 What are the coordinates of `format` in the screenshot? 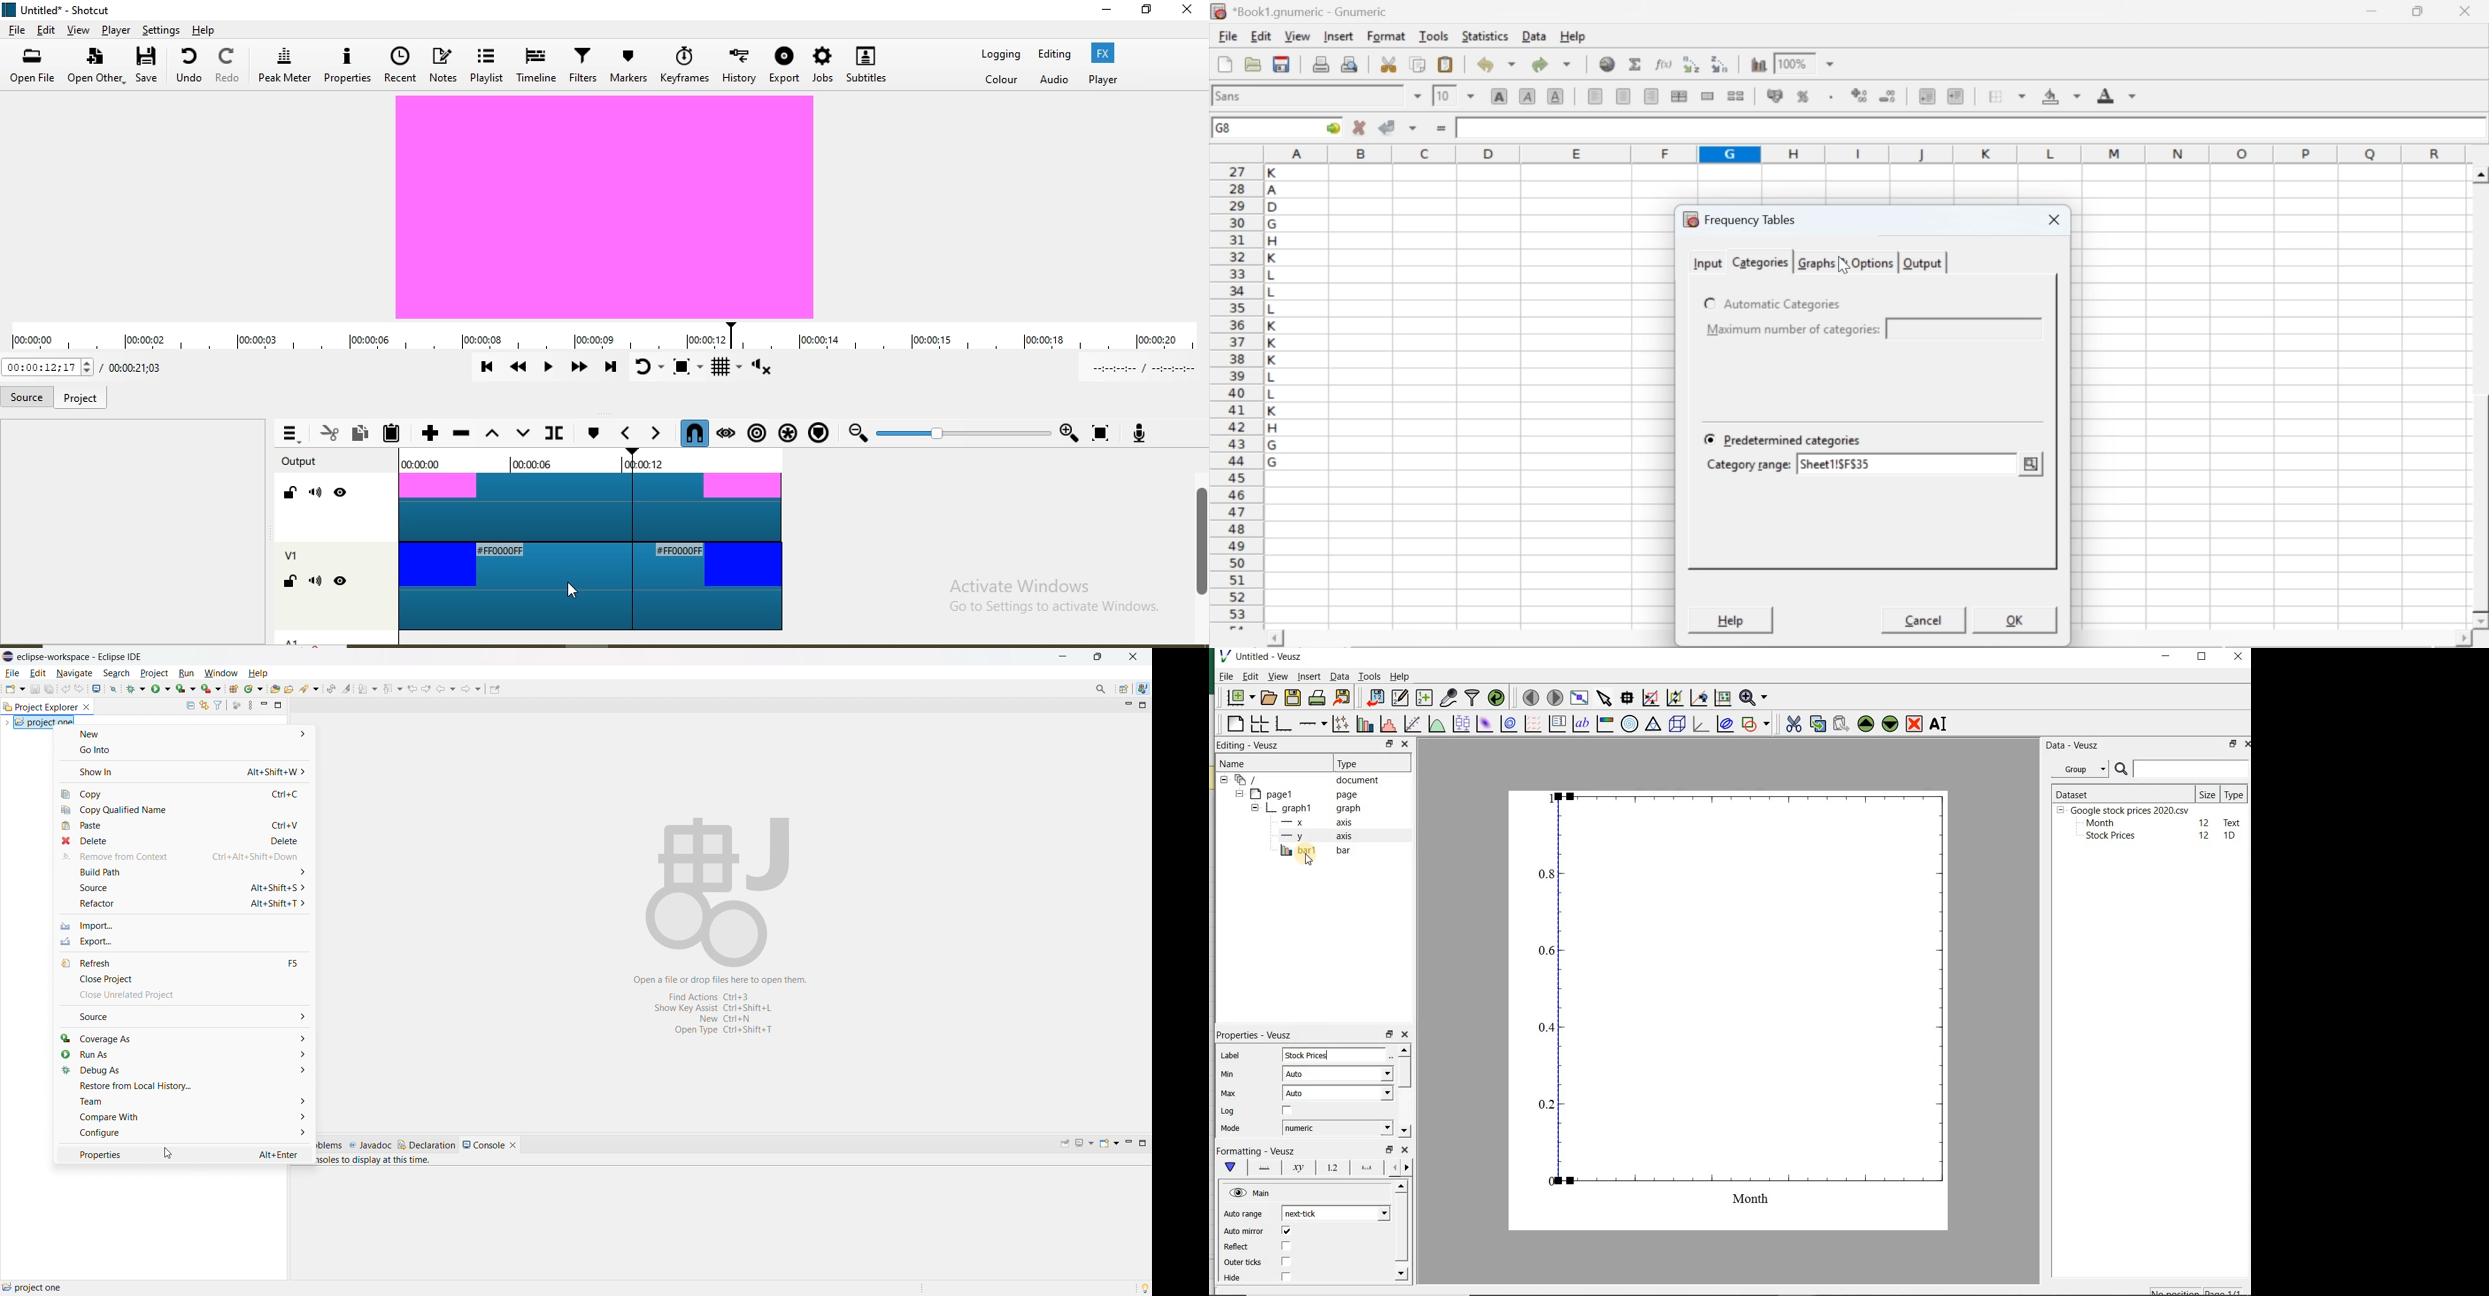 It's located at (1387, 36).